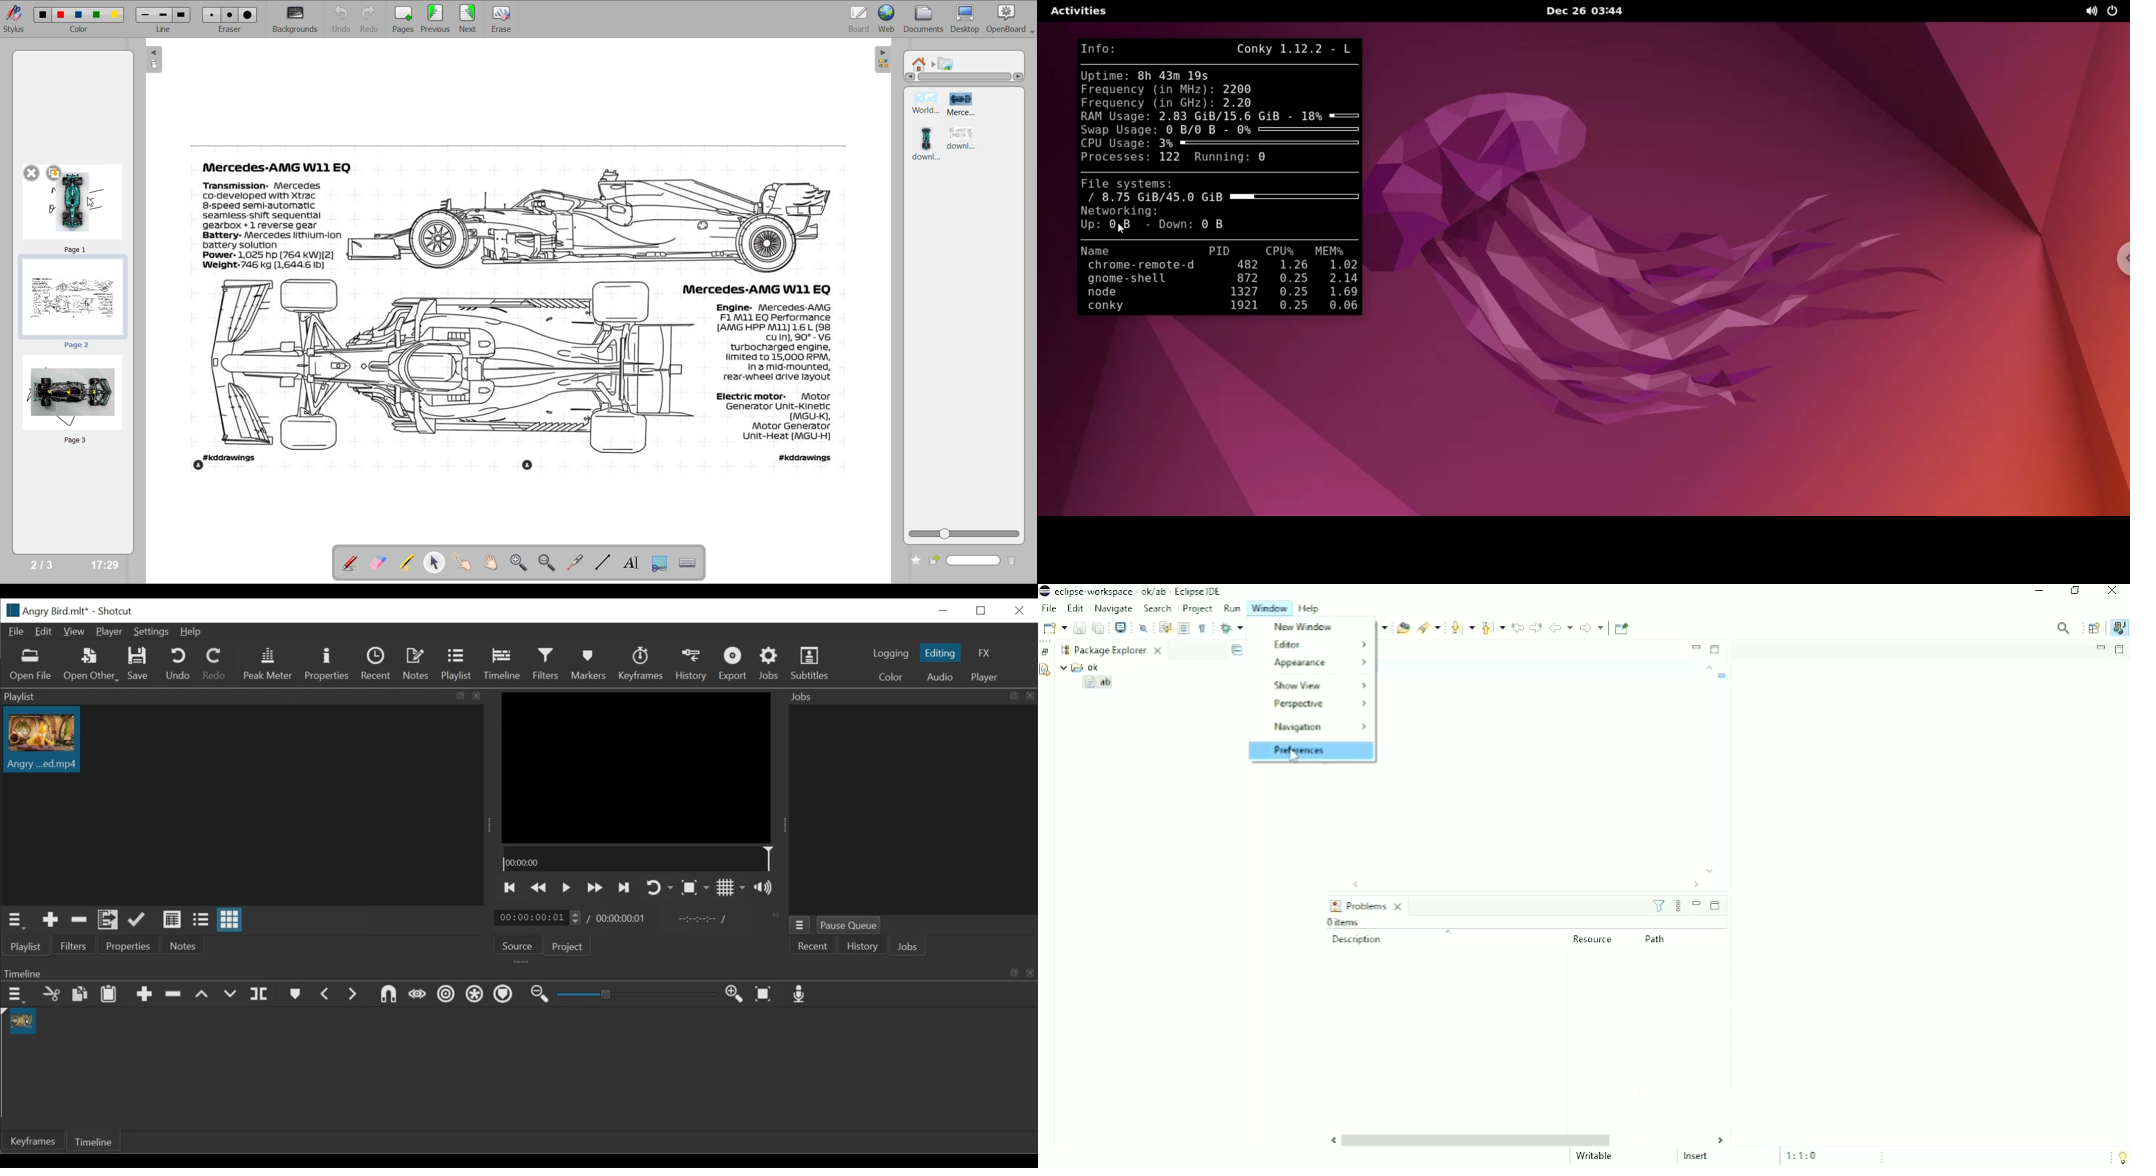  Describe the element at coordinates (862, 947) in the screenshot. I see `History` at that location.